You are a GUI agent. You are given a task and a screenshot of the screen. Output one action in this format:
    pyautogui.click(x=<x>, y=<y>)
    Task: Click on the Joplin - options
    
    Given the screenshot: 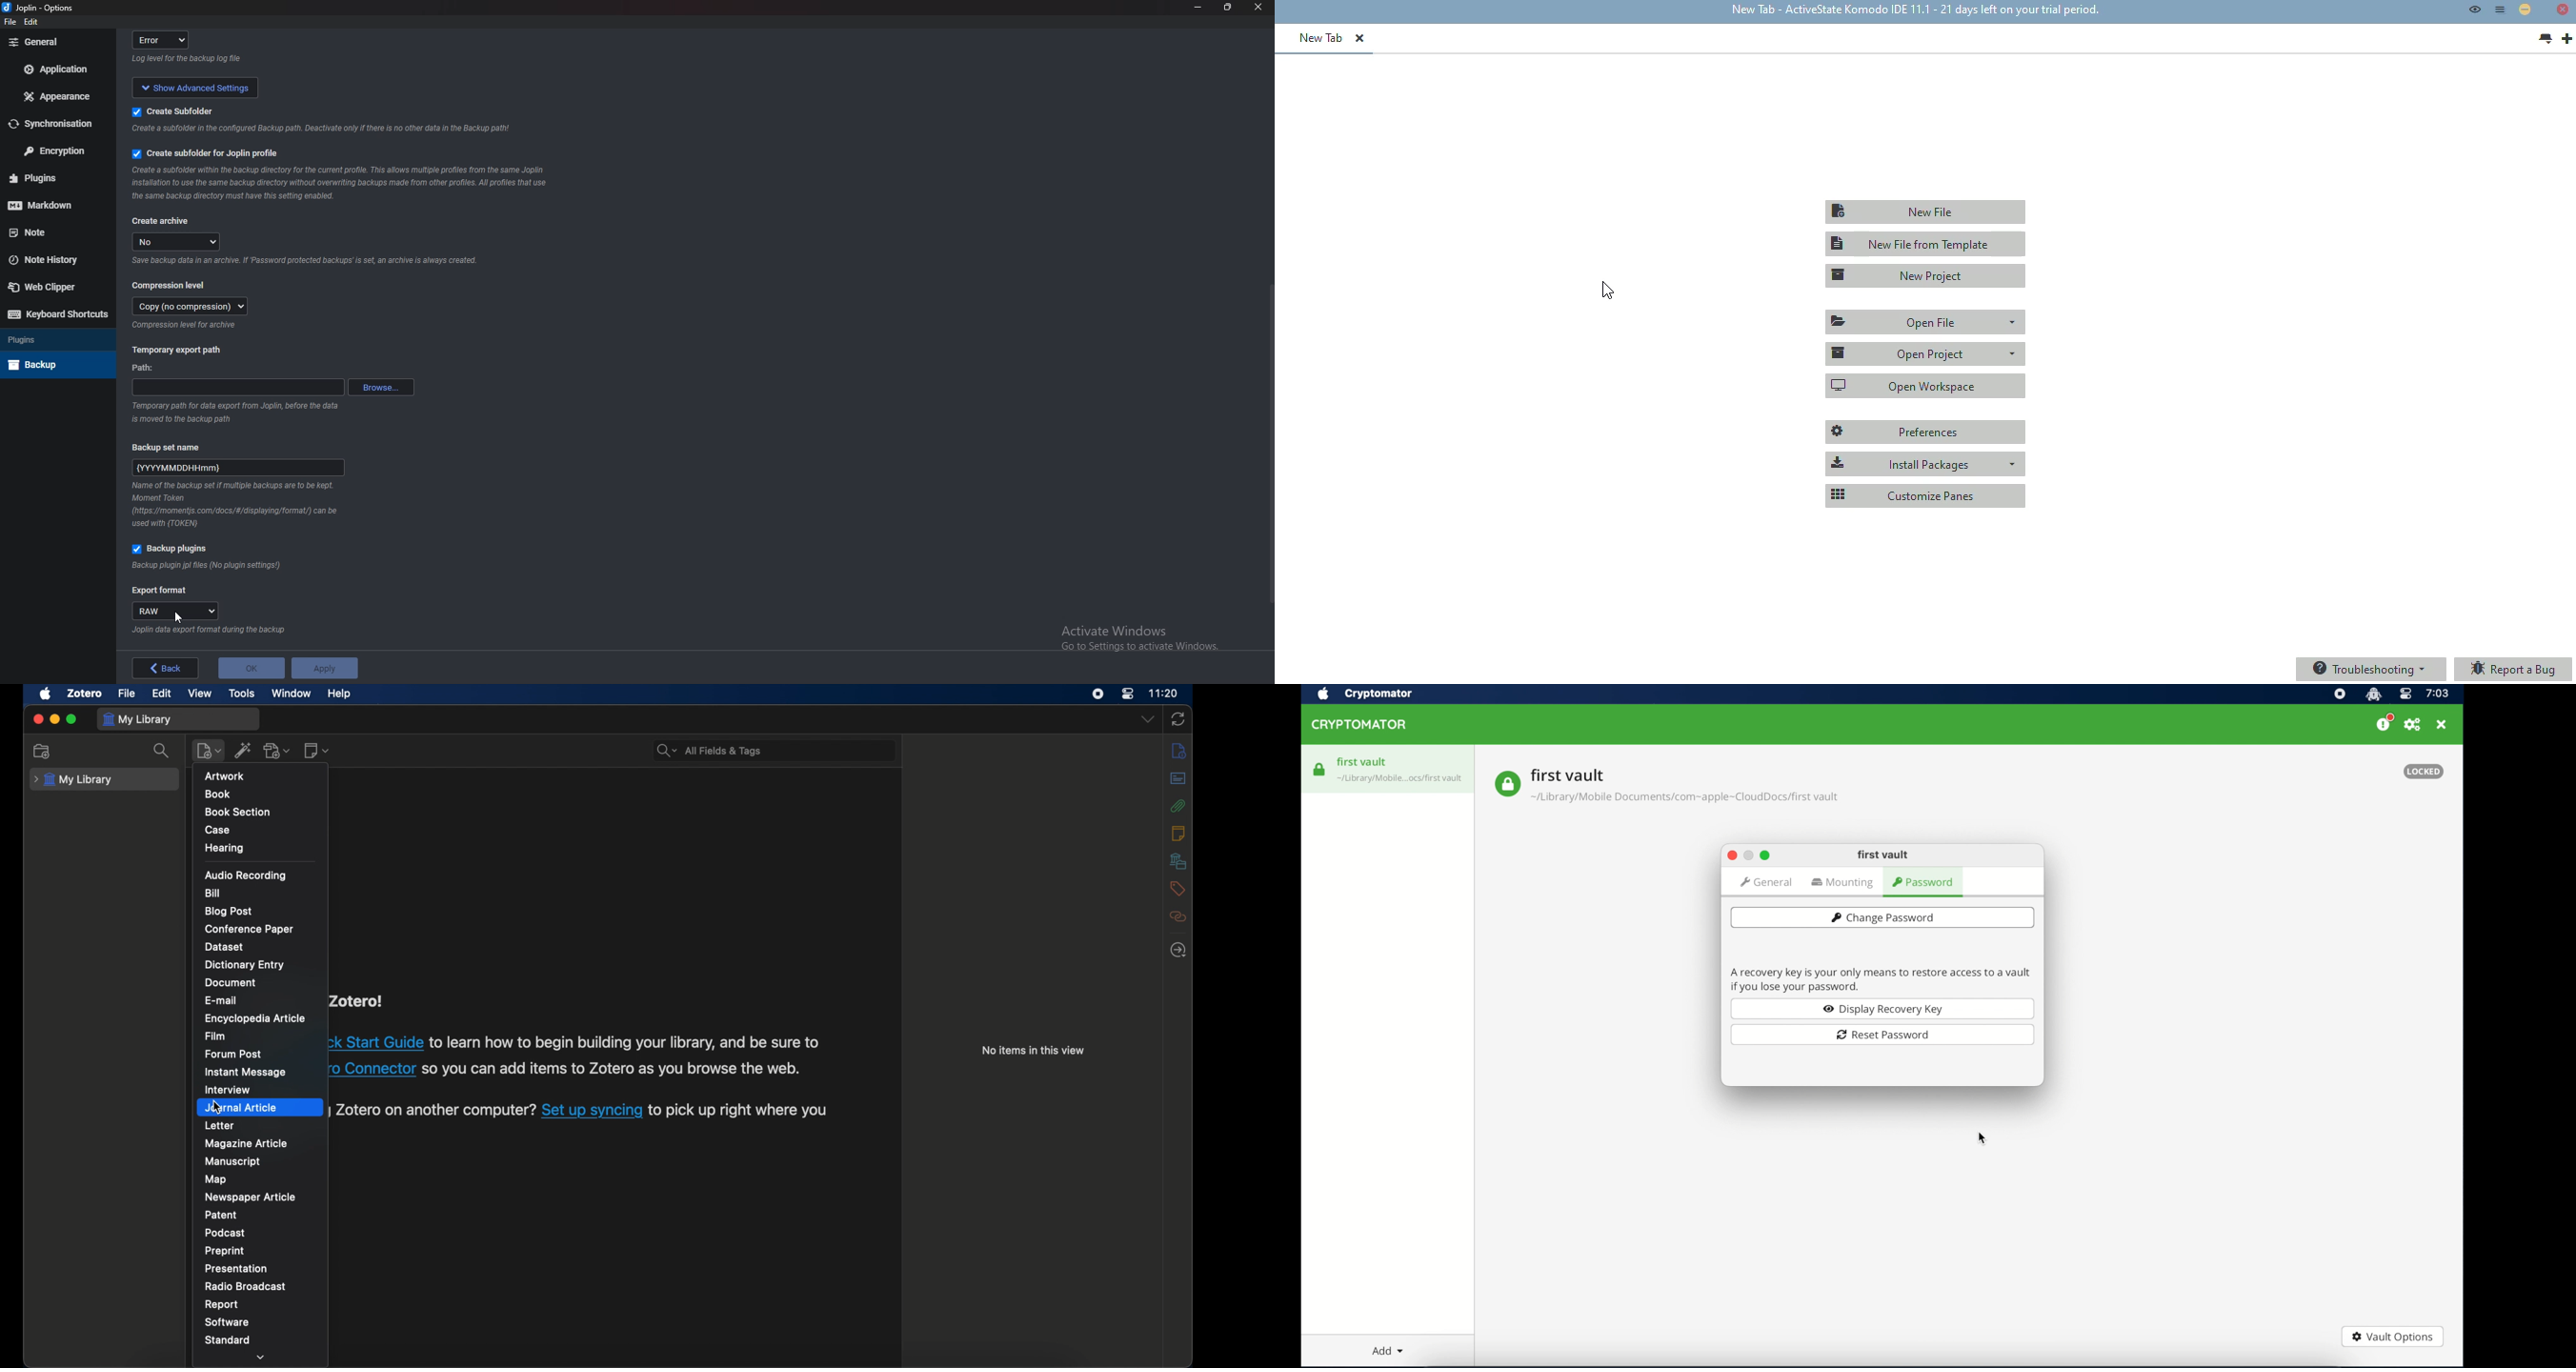 What is the action you would take?
    pyautogui.click(x=41, y=9)
    